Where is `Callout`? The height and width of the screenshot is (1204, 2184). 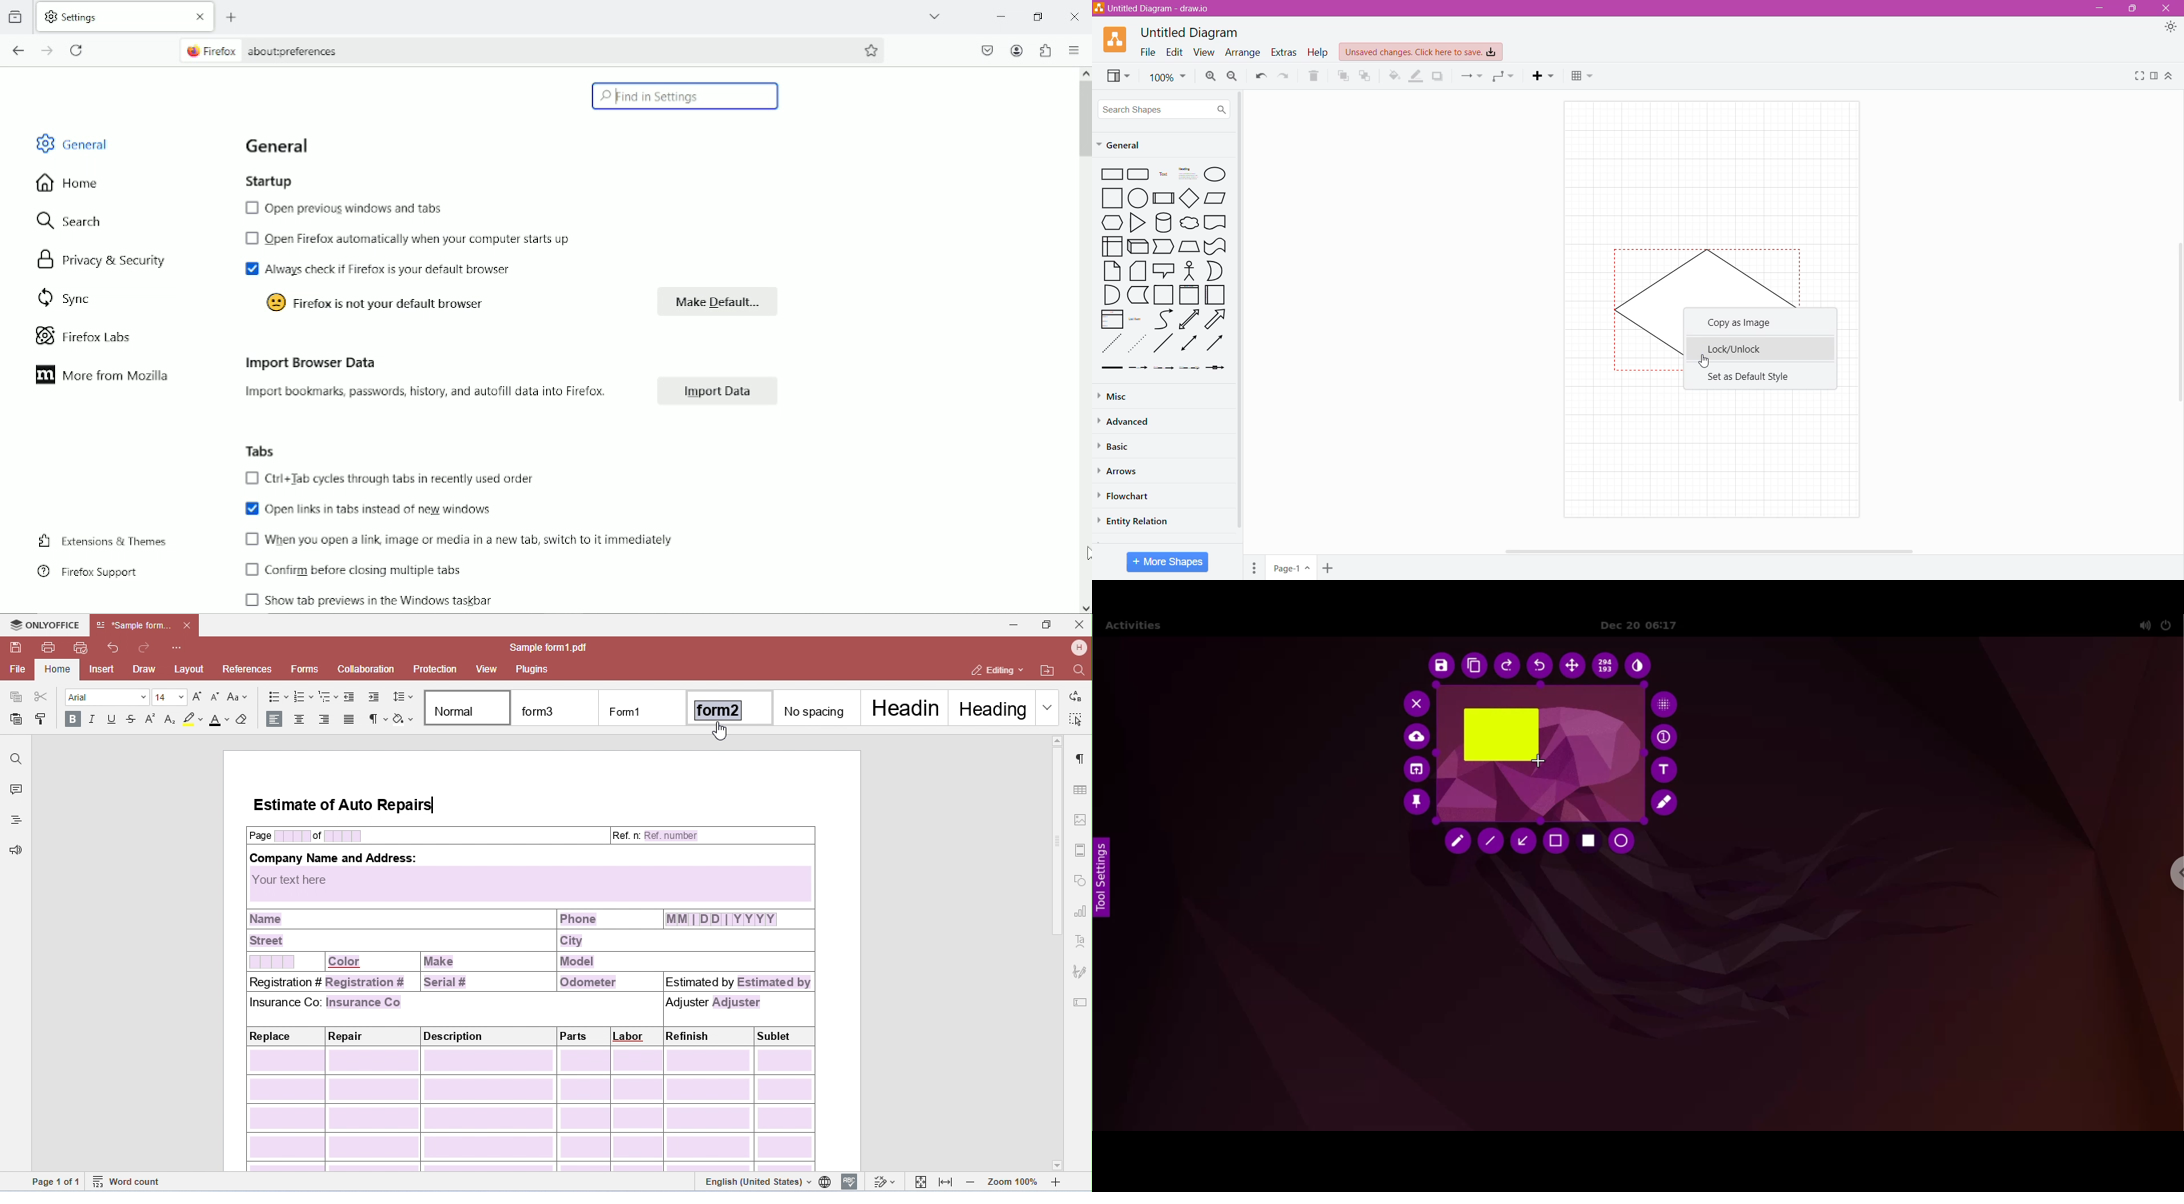
Callout is located at coordinates (1163, 272).